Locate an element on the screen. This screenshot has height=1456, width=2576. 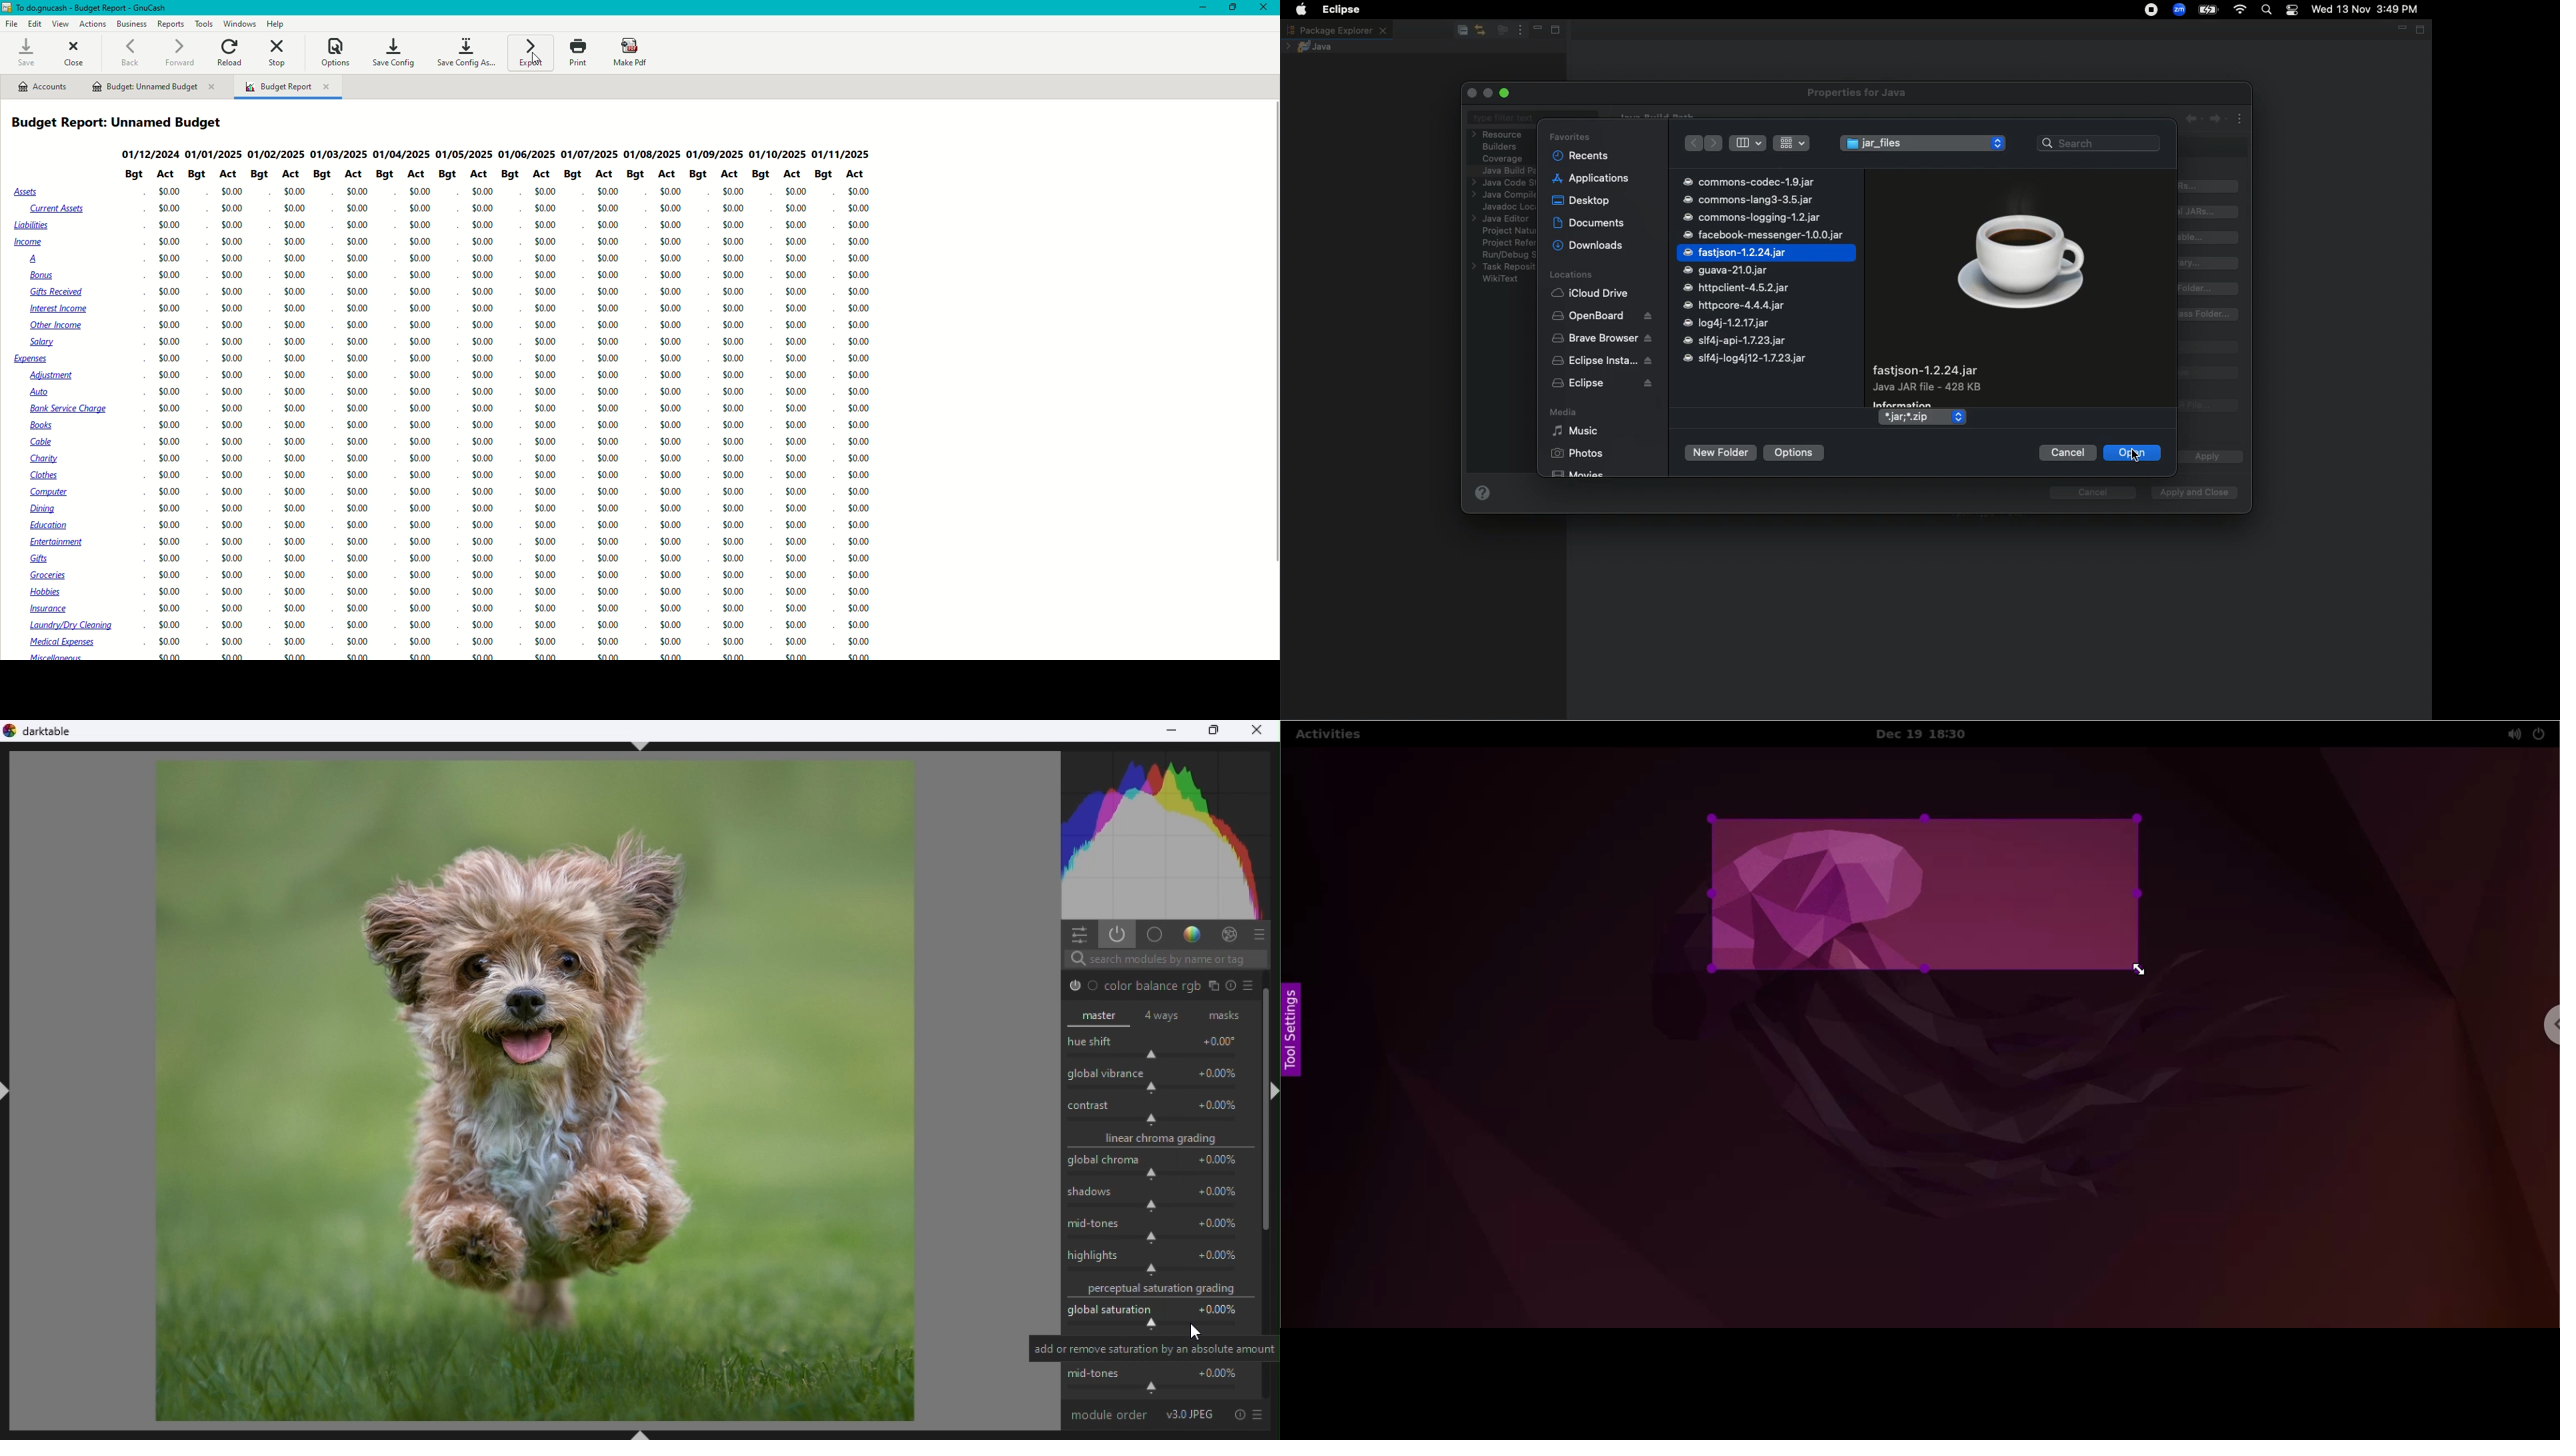
$0.00 is located at coordinates (358, 442).